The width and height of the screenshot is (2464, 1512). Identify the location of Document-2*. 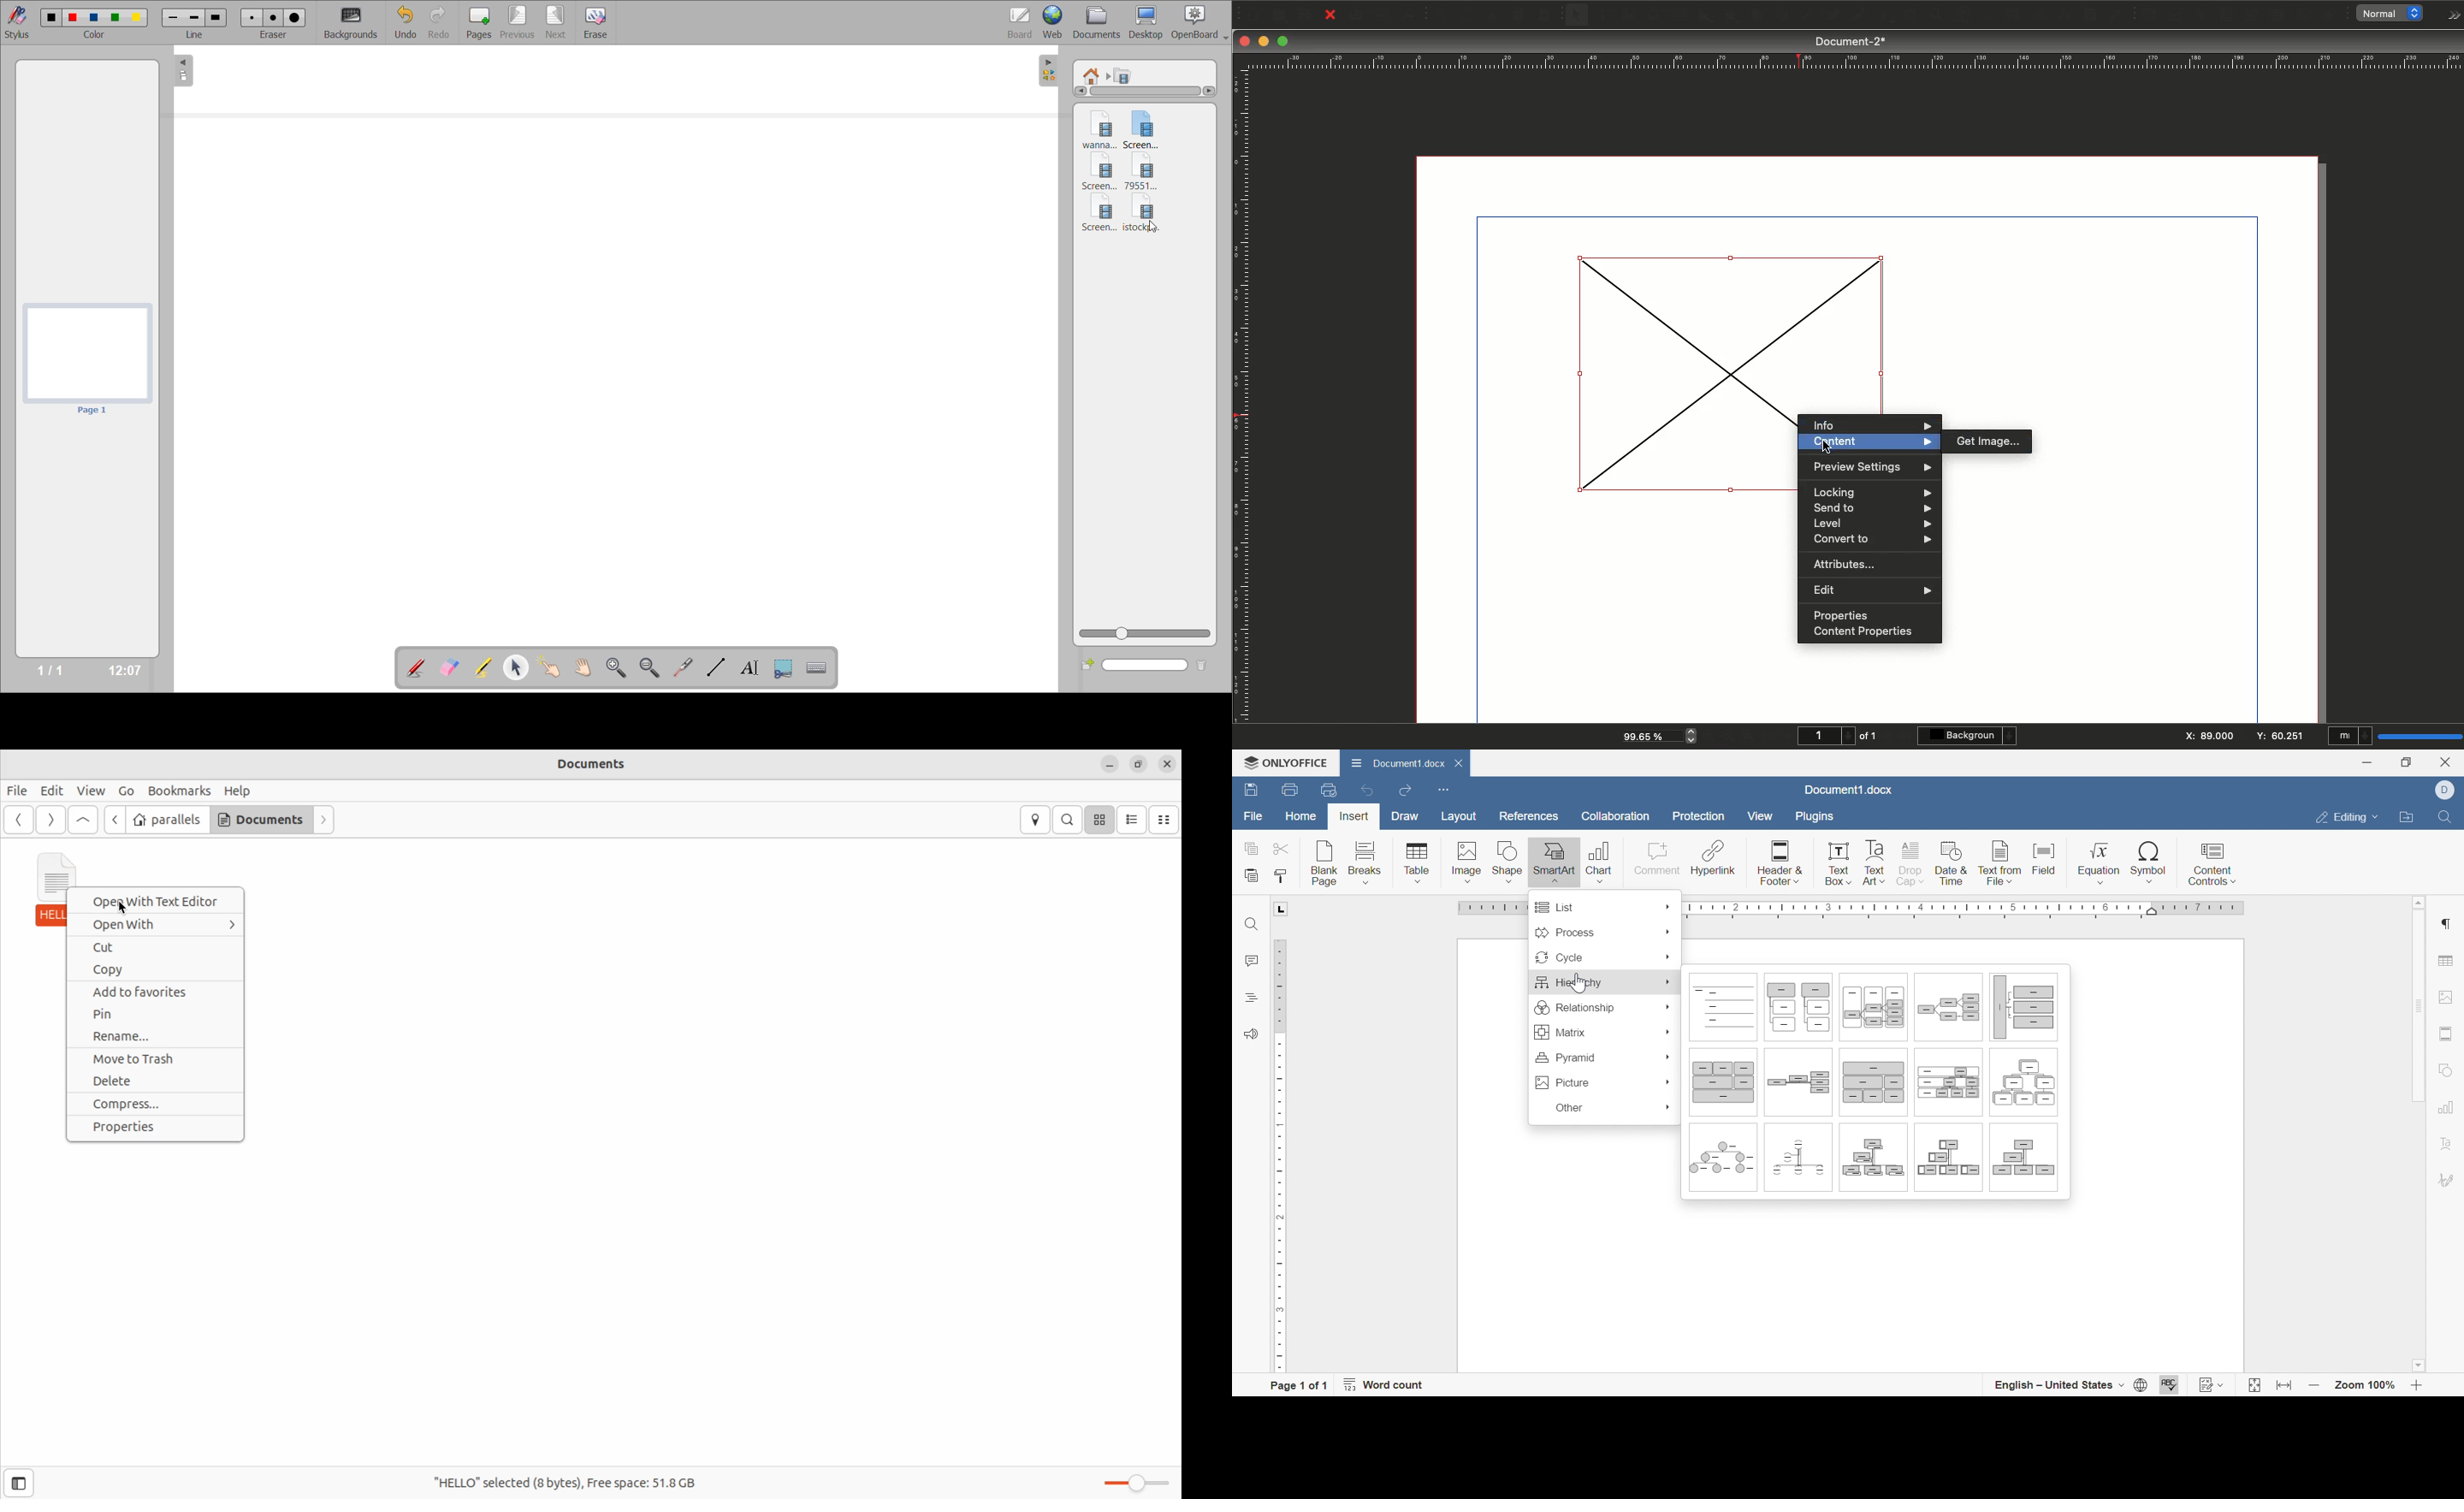
(1852, 41).